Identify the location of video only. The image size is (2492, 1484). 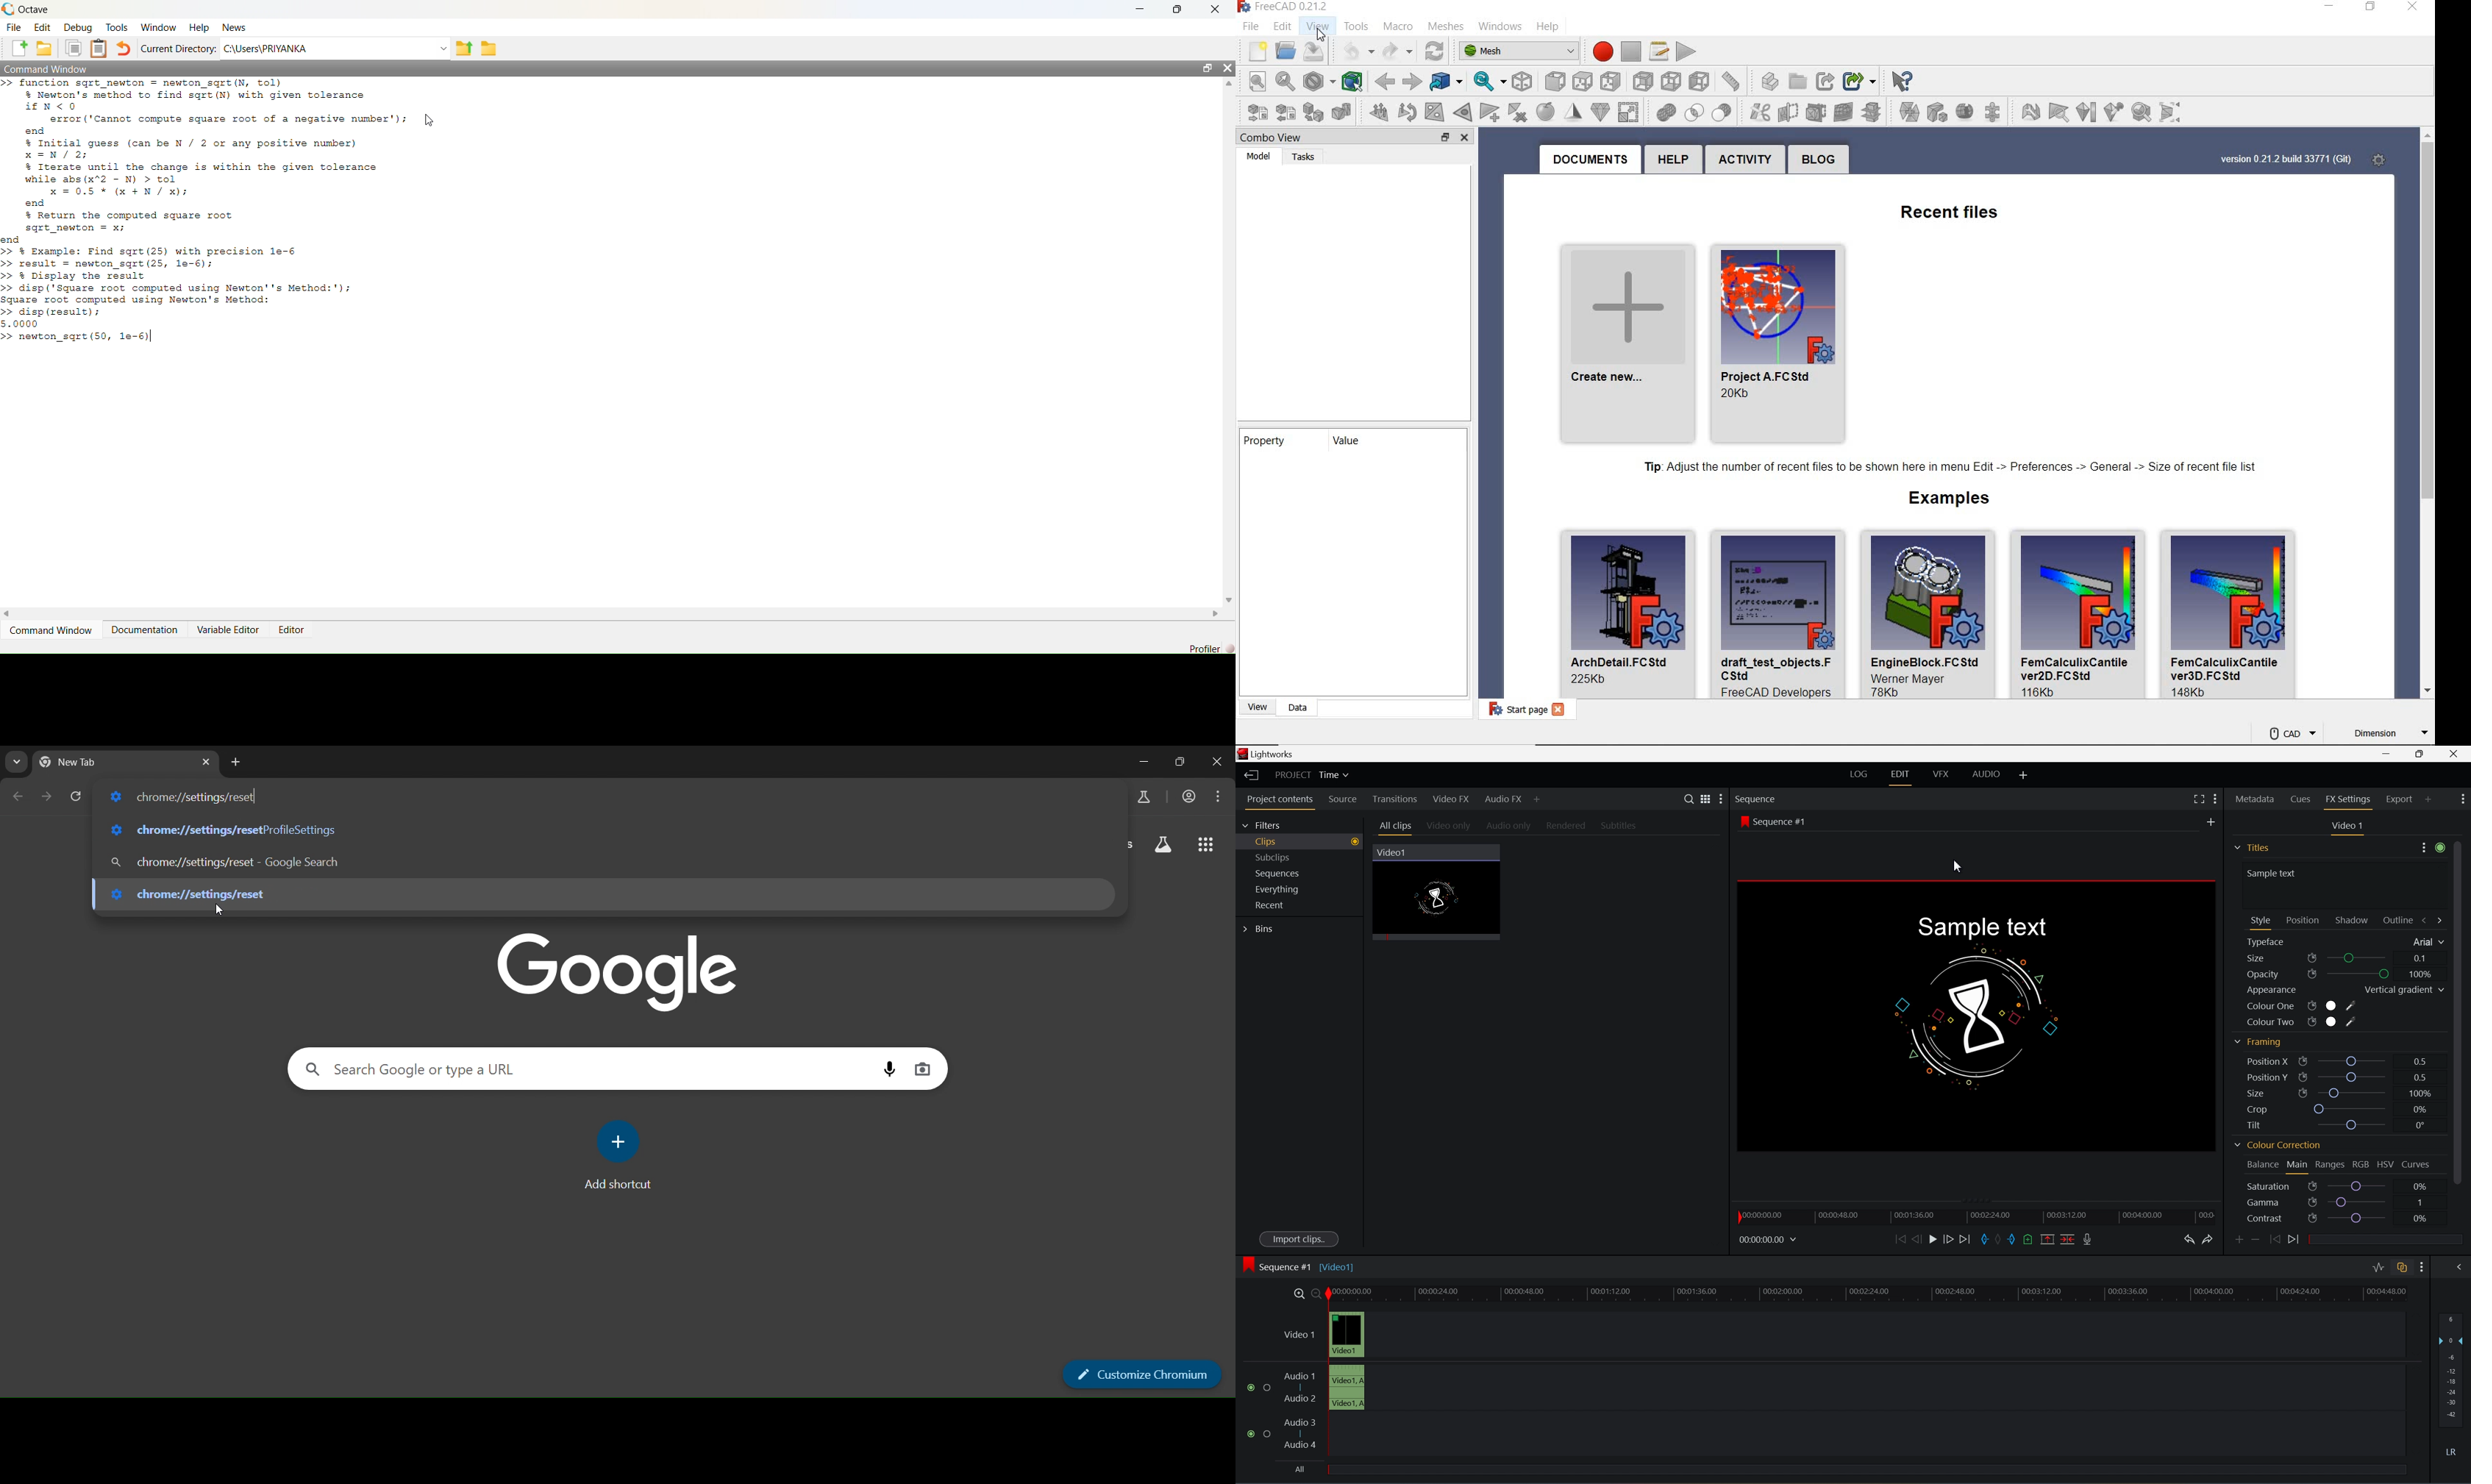
(1450, 827).